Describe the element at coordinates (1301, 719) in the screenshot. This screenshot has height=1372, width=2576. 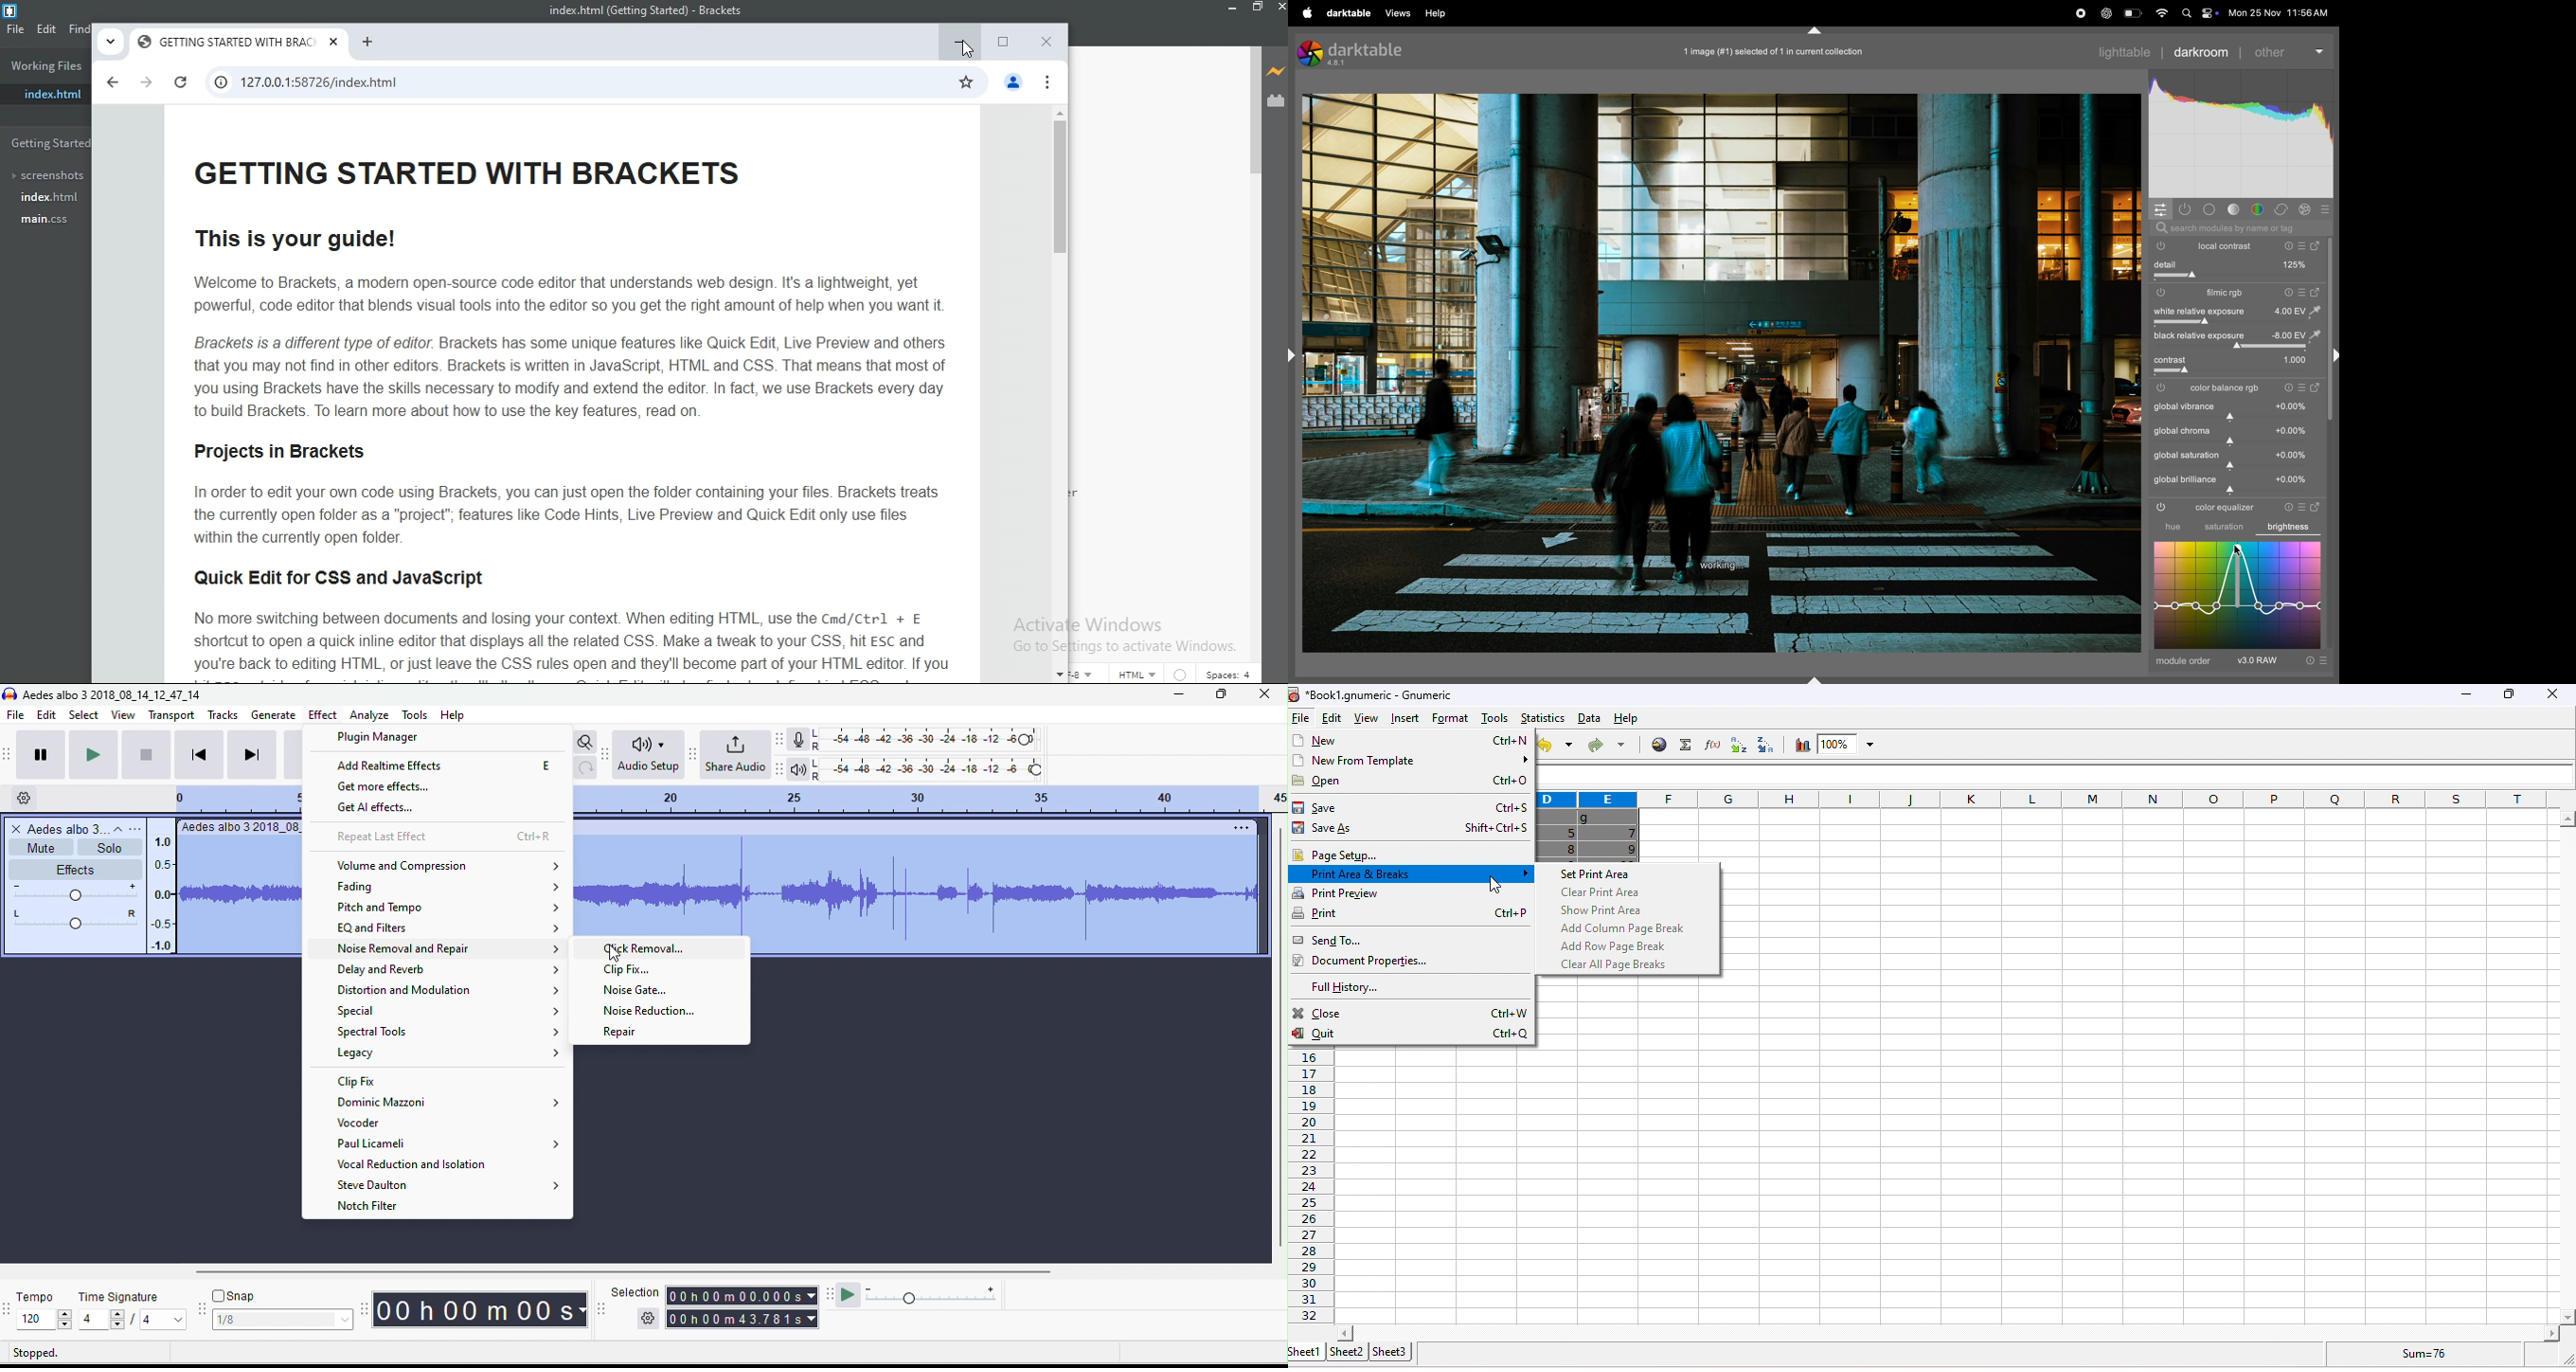
I see `file` at that location.